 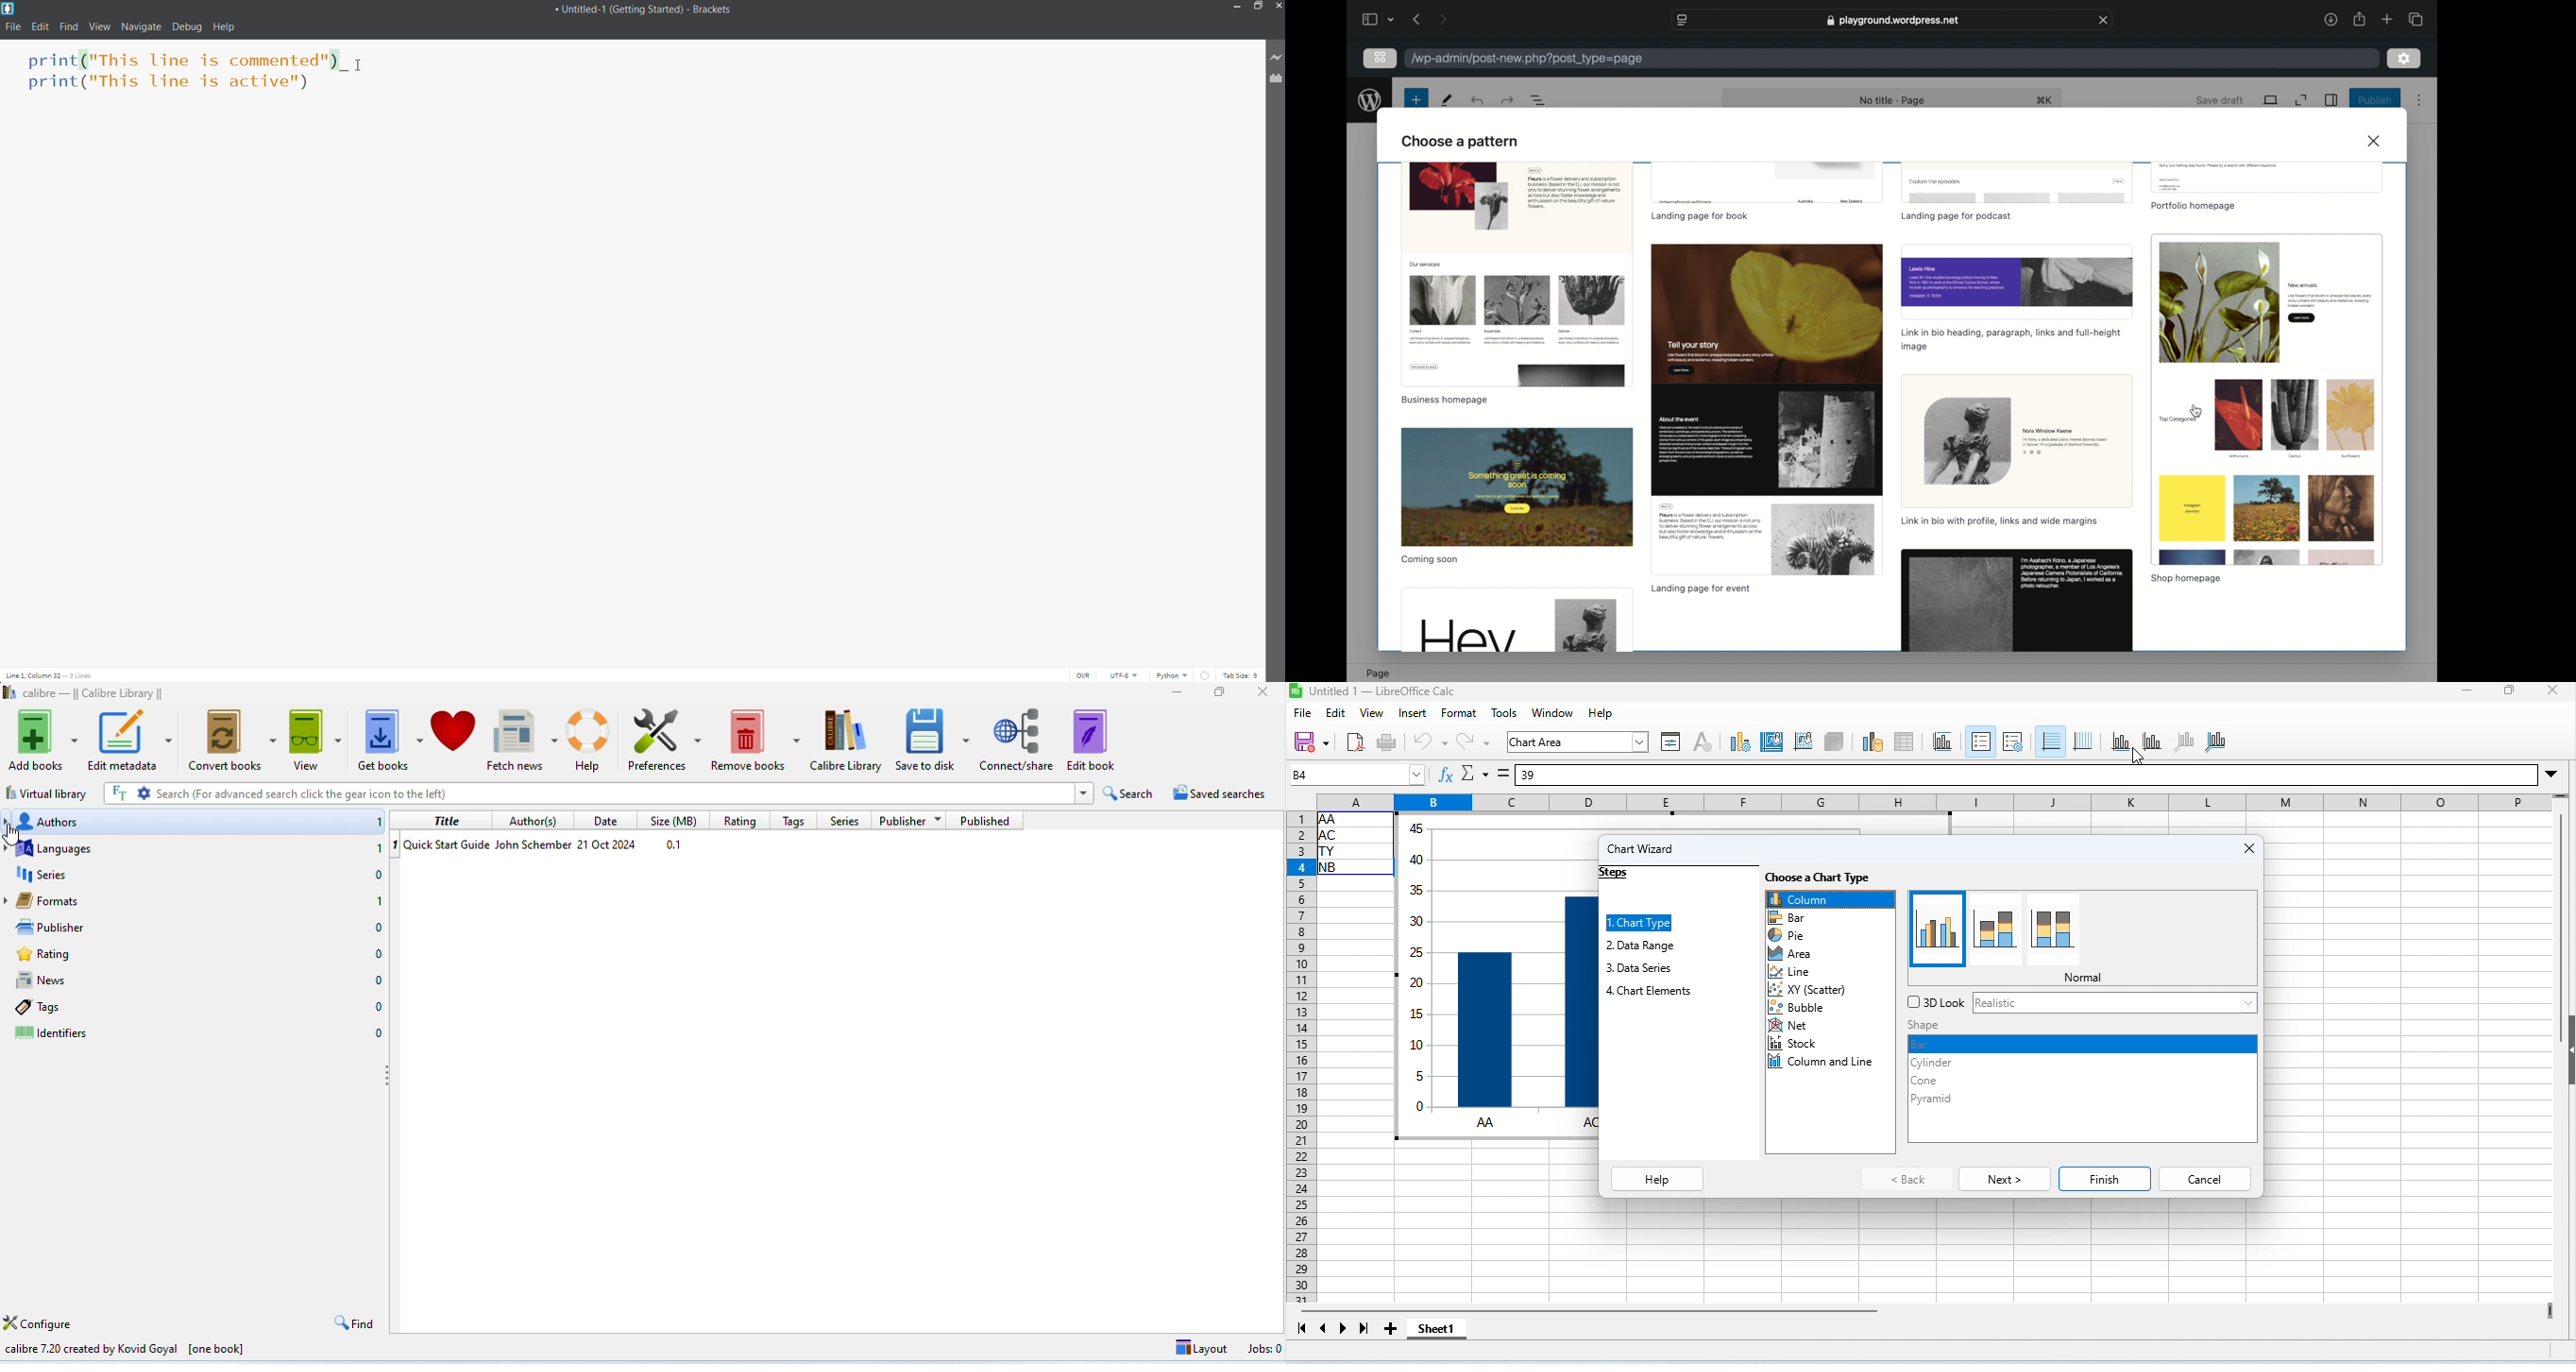 What do you see at coordinates (1364, 1328) in the screenshot?
I see `last sheet` at bounding box center [1364, 1328].